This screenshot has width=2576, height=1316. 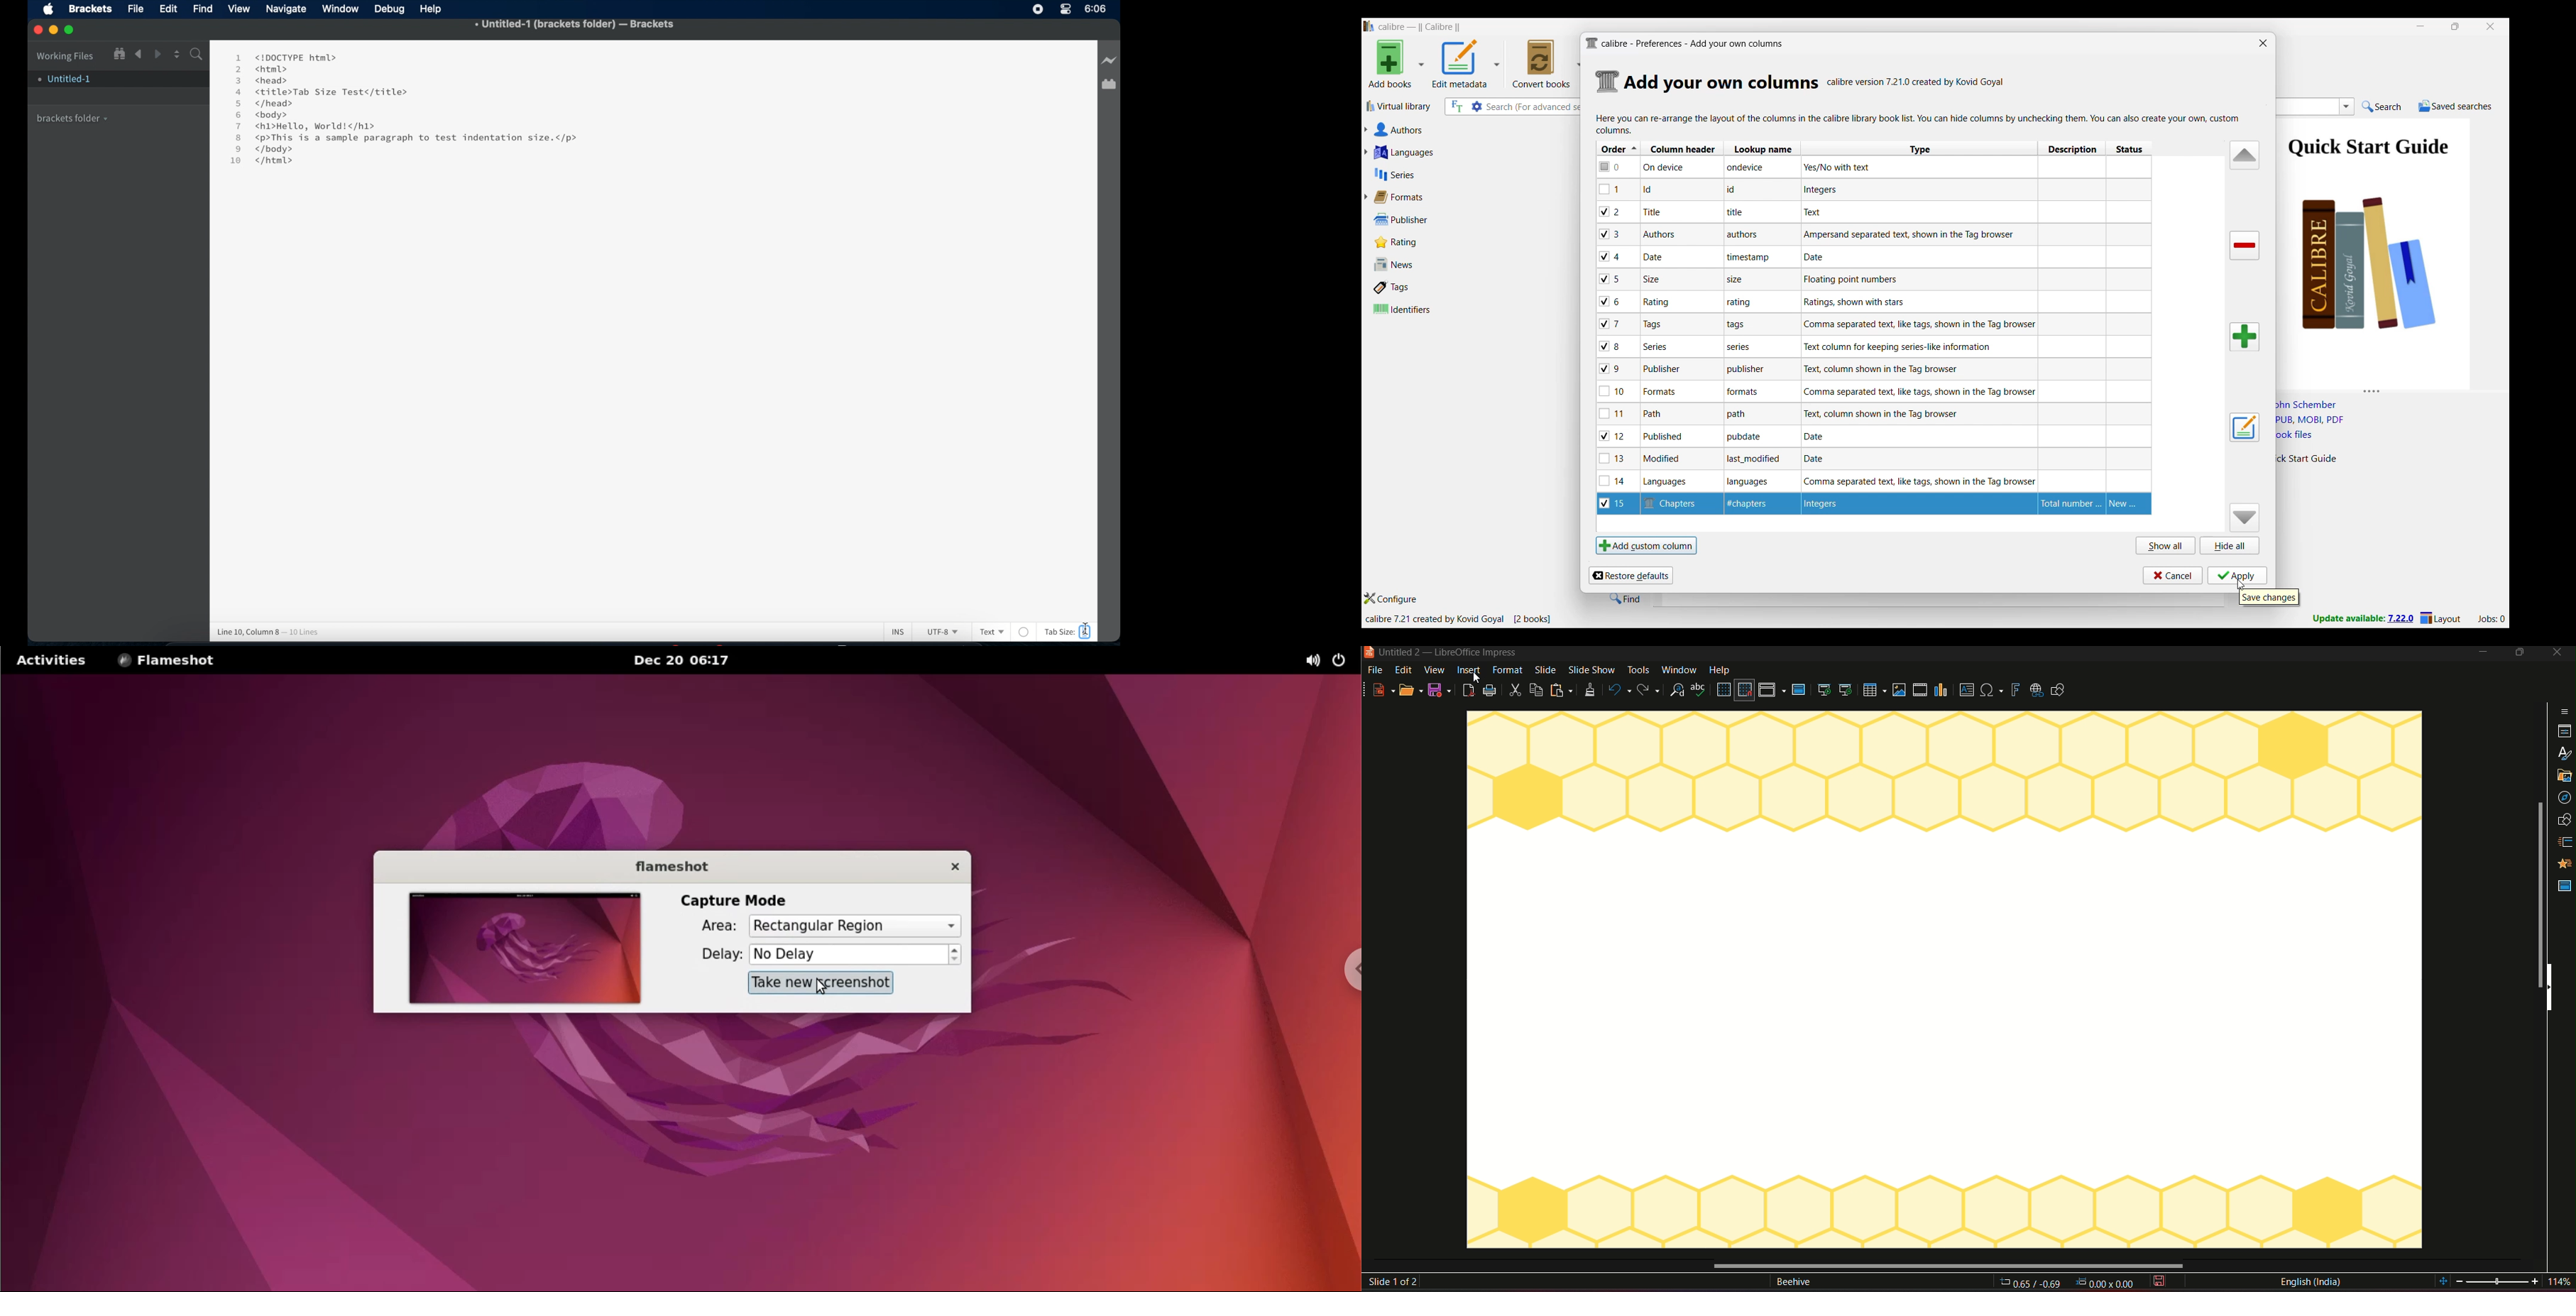 I want to click on Description , so click(x=2068, y=503).